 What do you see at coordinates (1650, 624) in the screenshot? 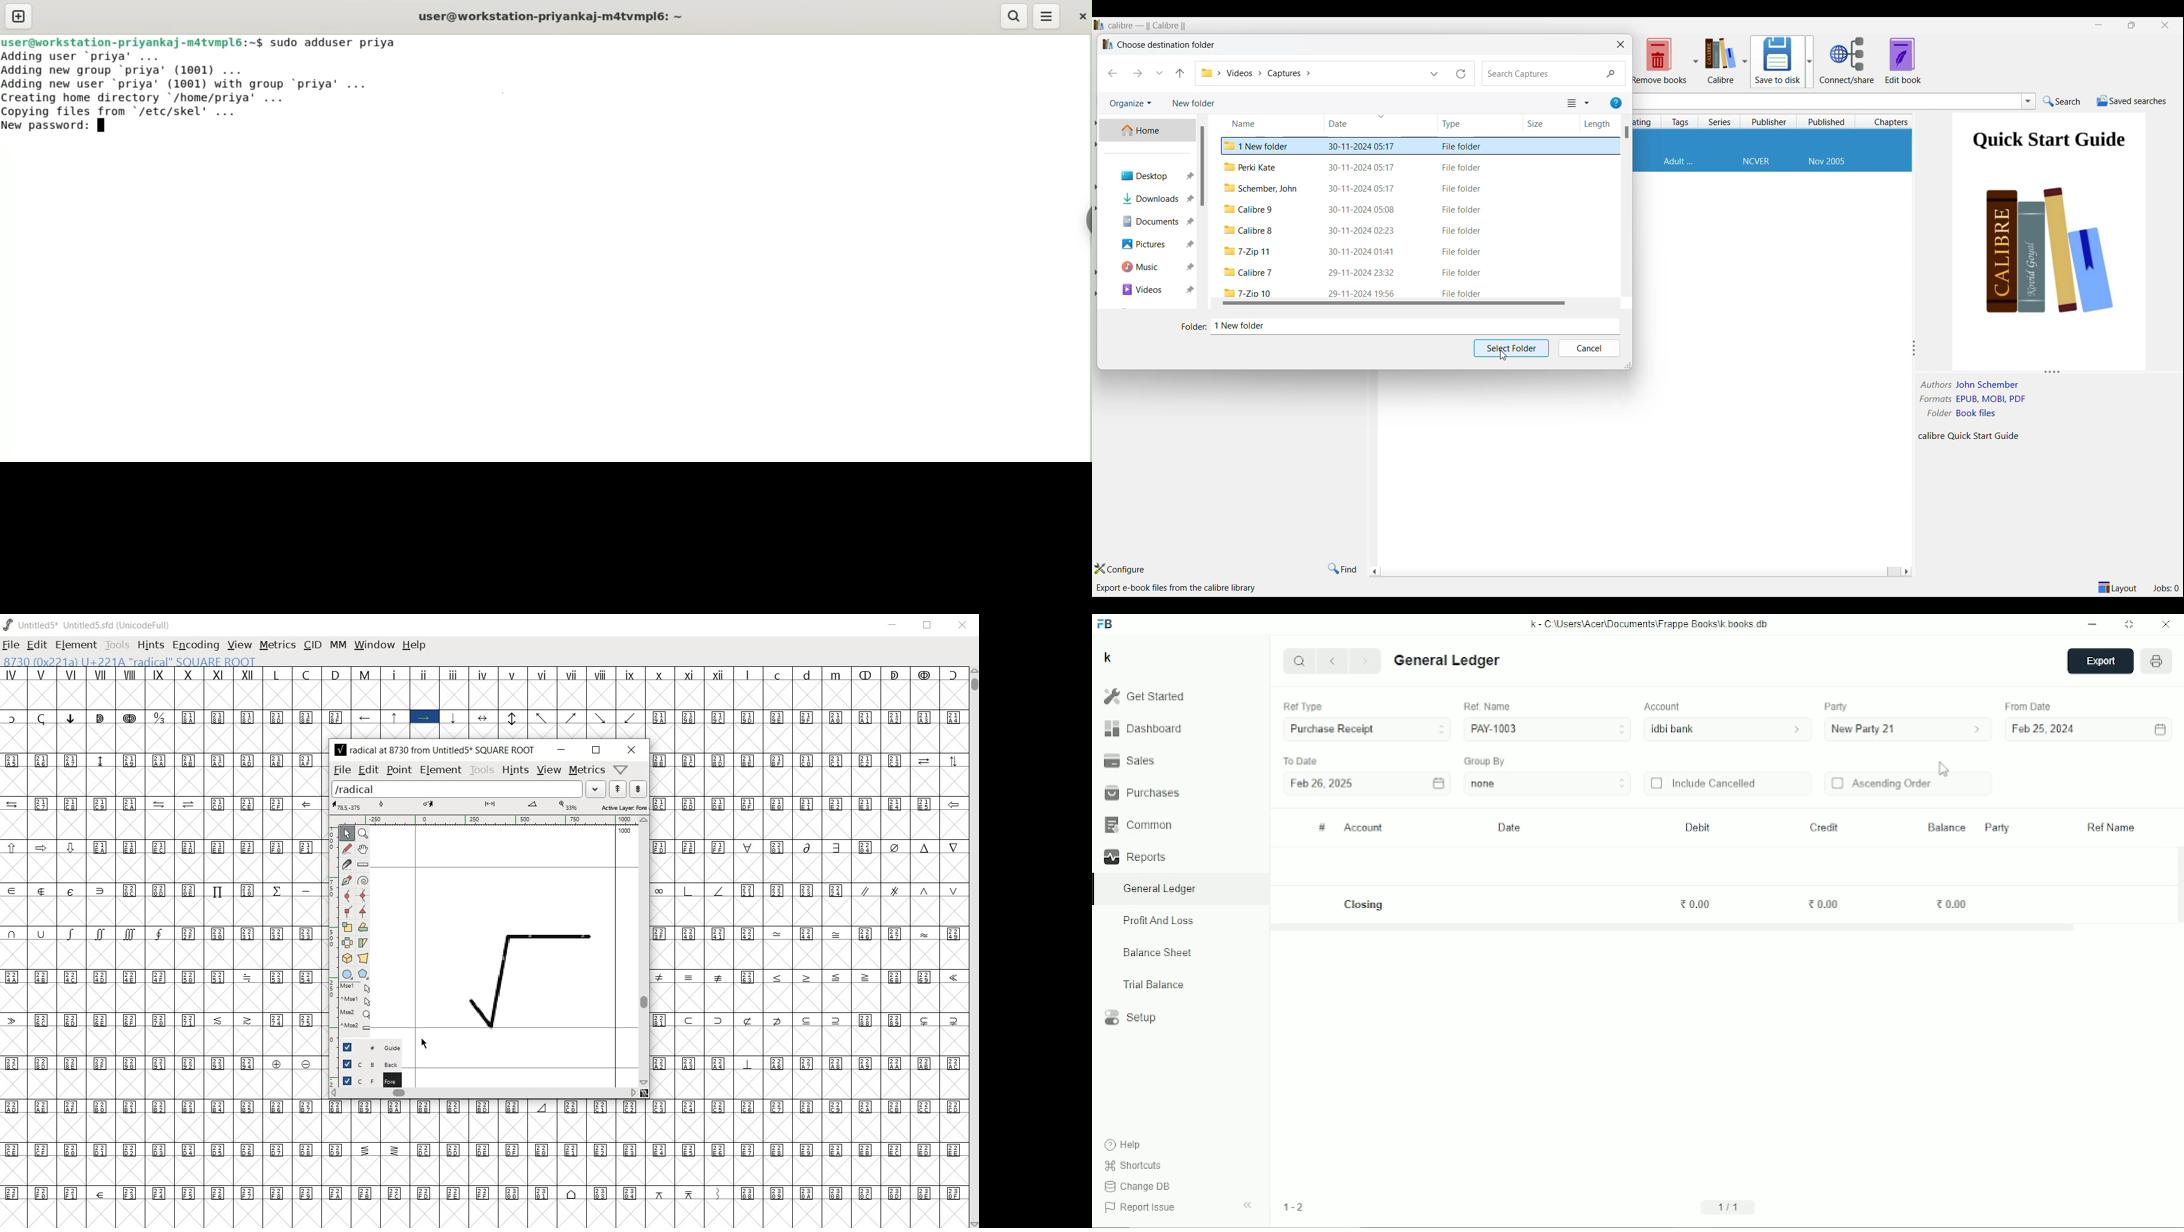
I see `k - C:\Users\Acer\Documents\Frappe books\k.books.db` at bounding box center [1650, 624].